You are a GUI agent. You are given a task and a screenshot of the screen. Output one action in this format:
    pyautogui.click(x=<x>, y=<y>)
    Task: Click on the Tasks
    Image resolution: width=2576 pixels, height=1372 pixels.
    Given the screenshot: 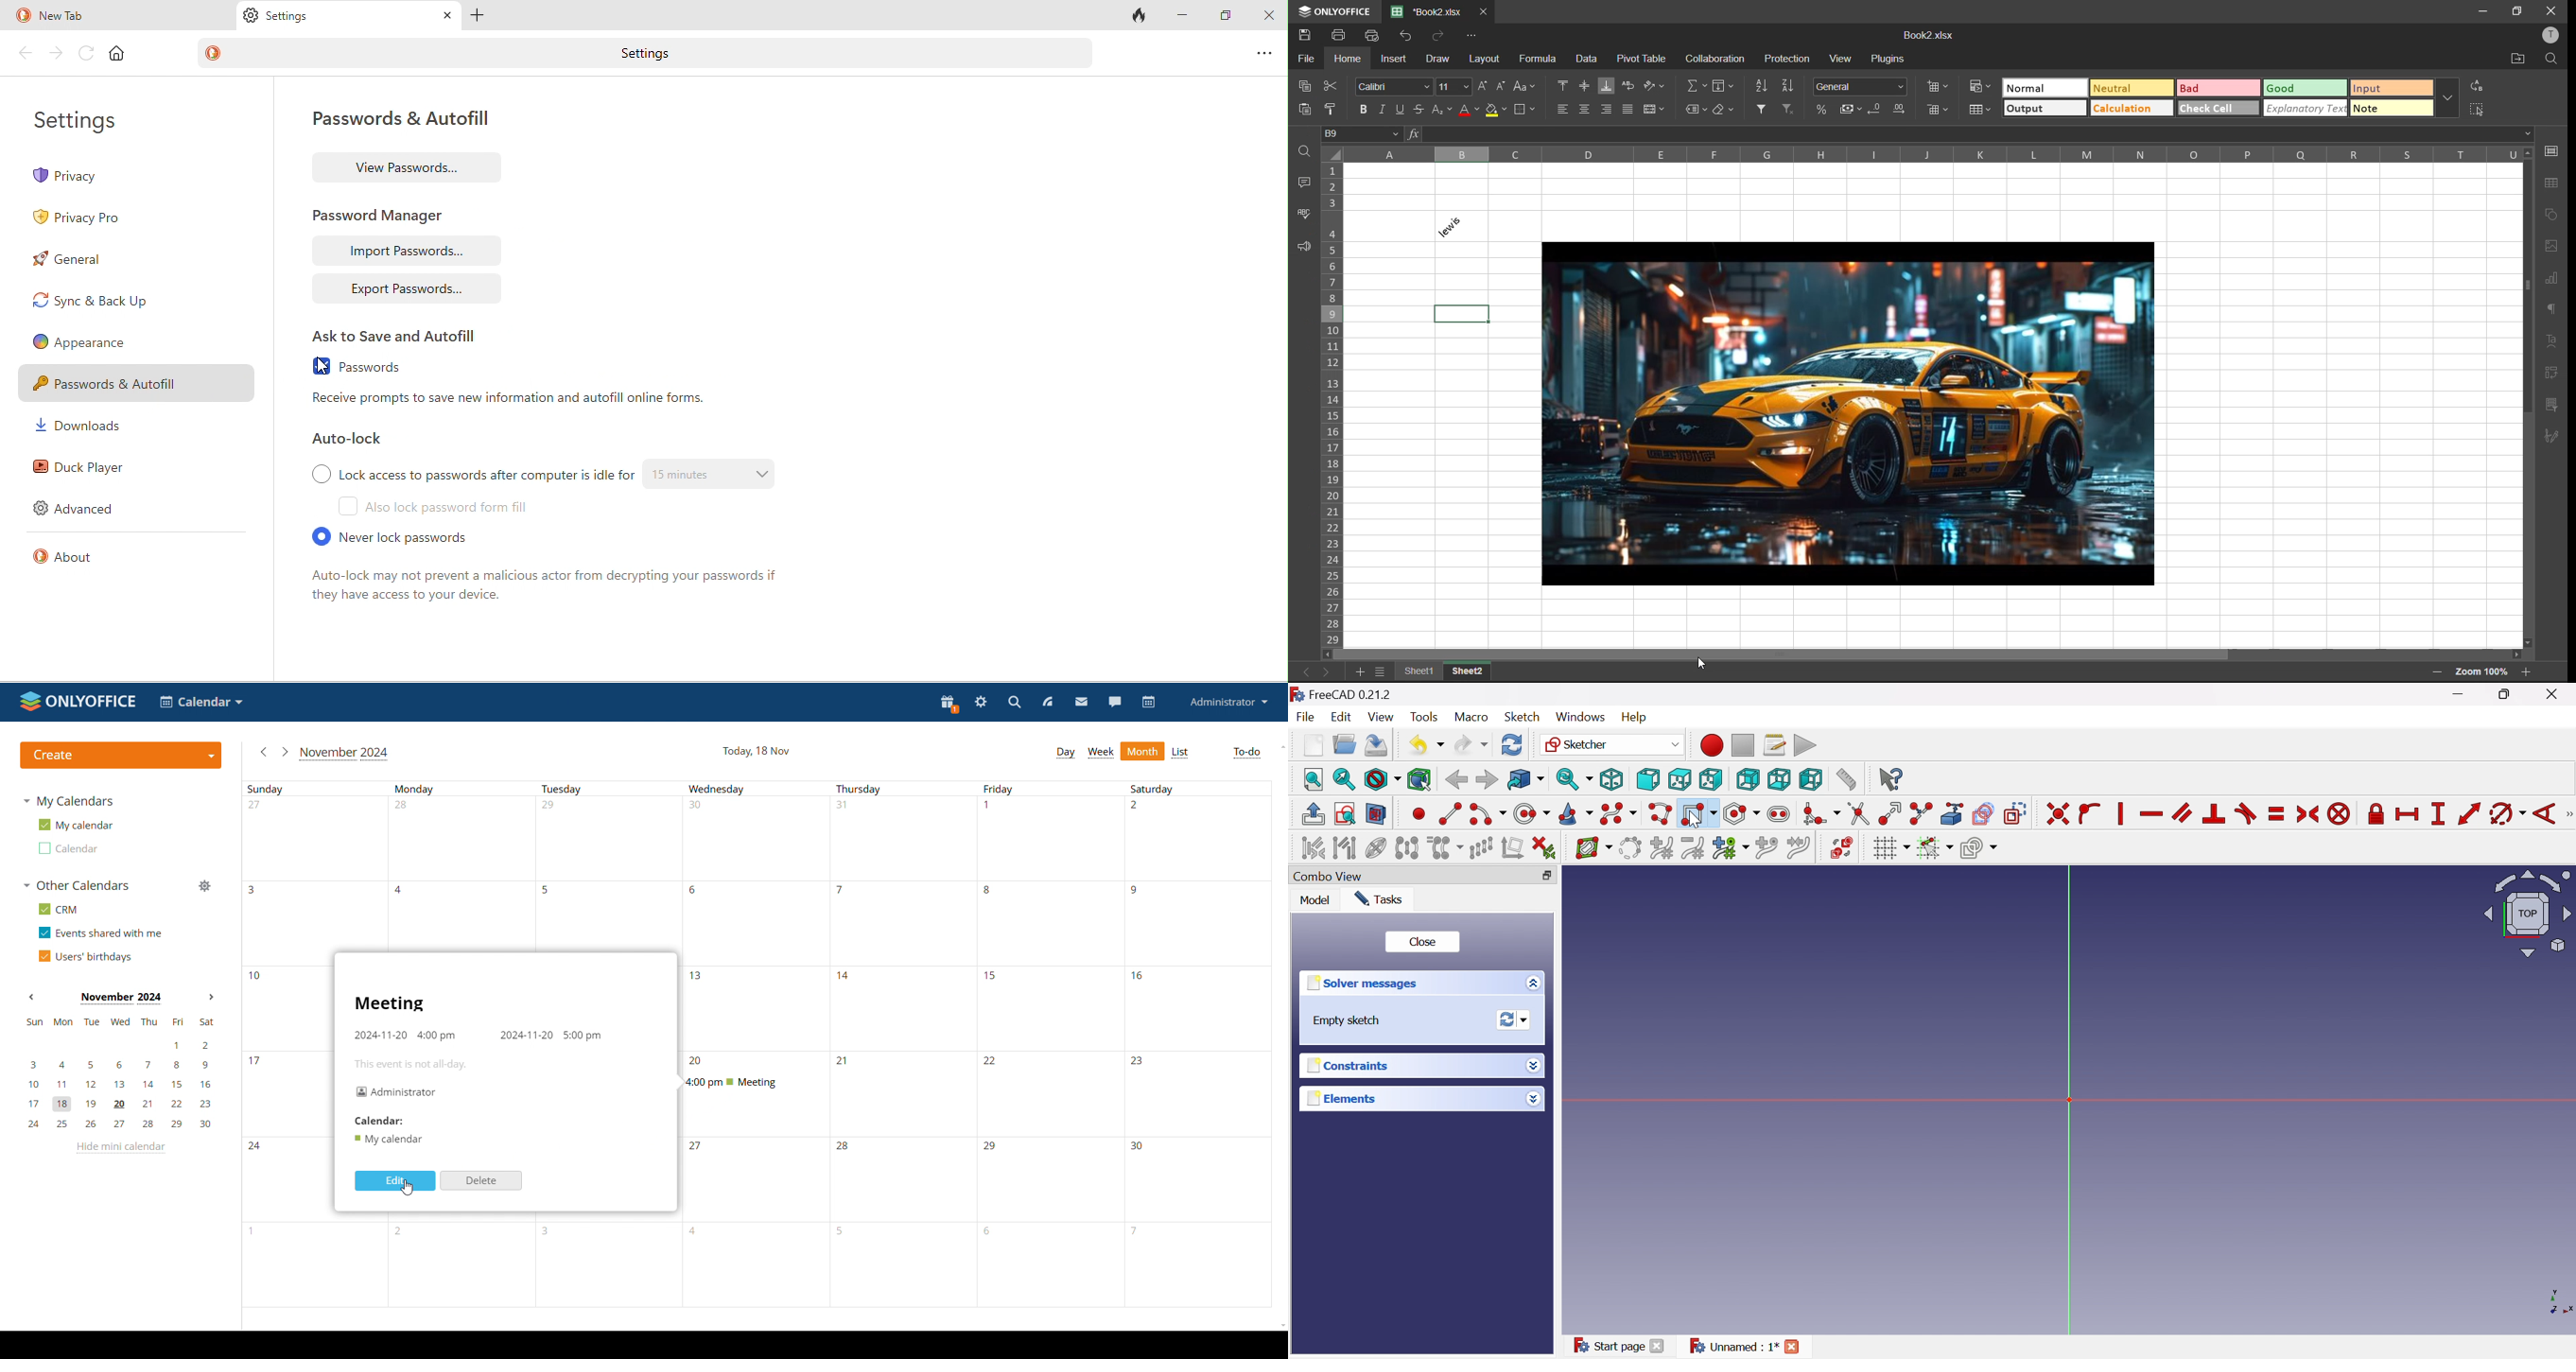 What is the action you would take?
    pyautogui.click(x=1383, y=900)
    